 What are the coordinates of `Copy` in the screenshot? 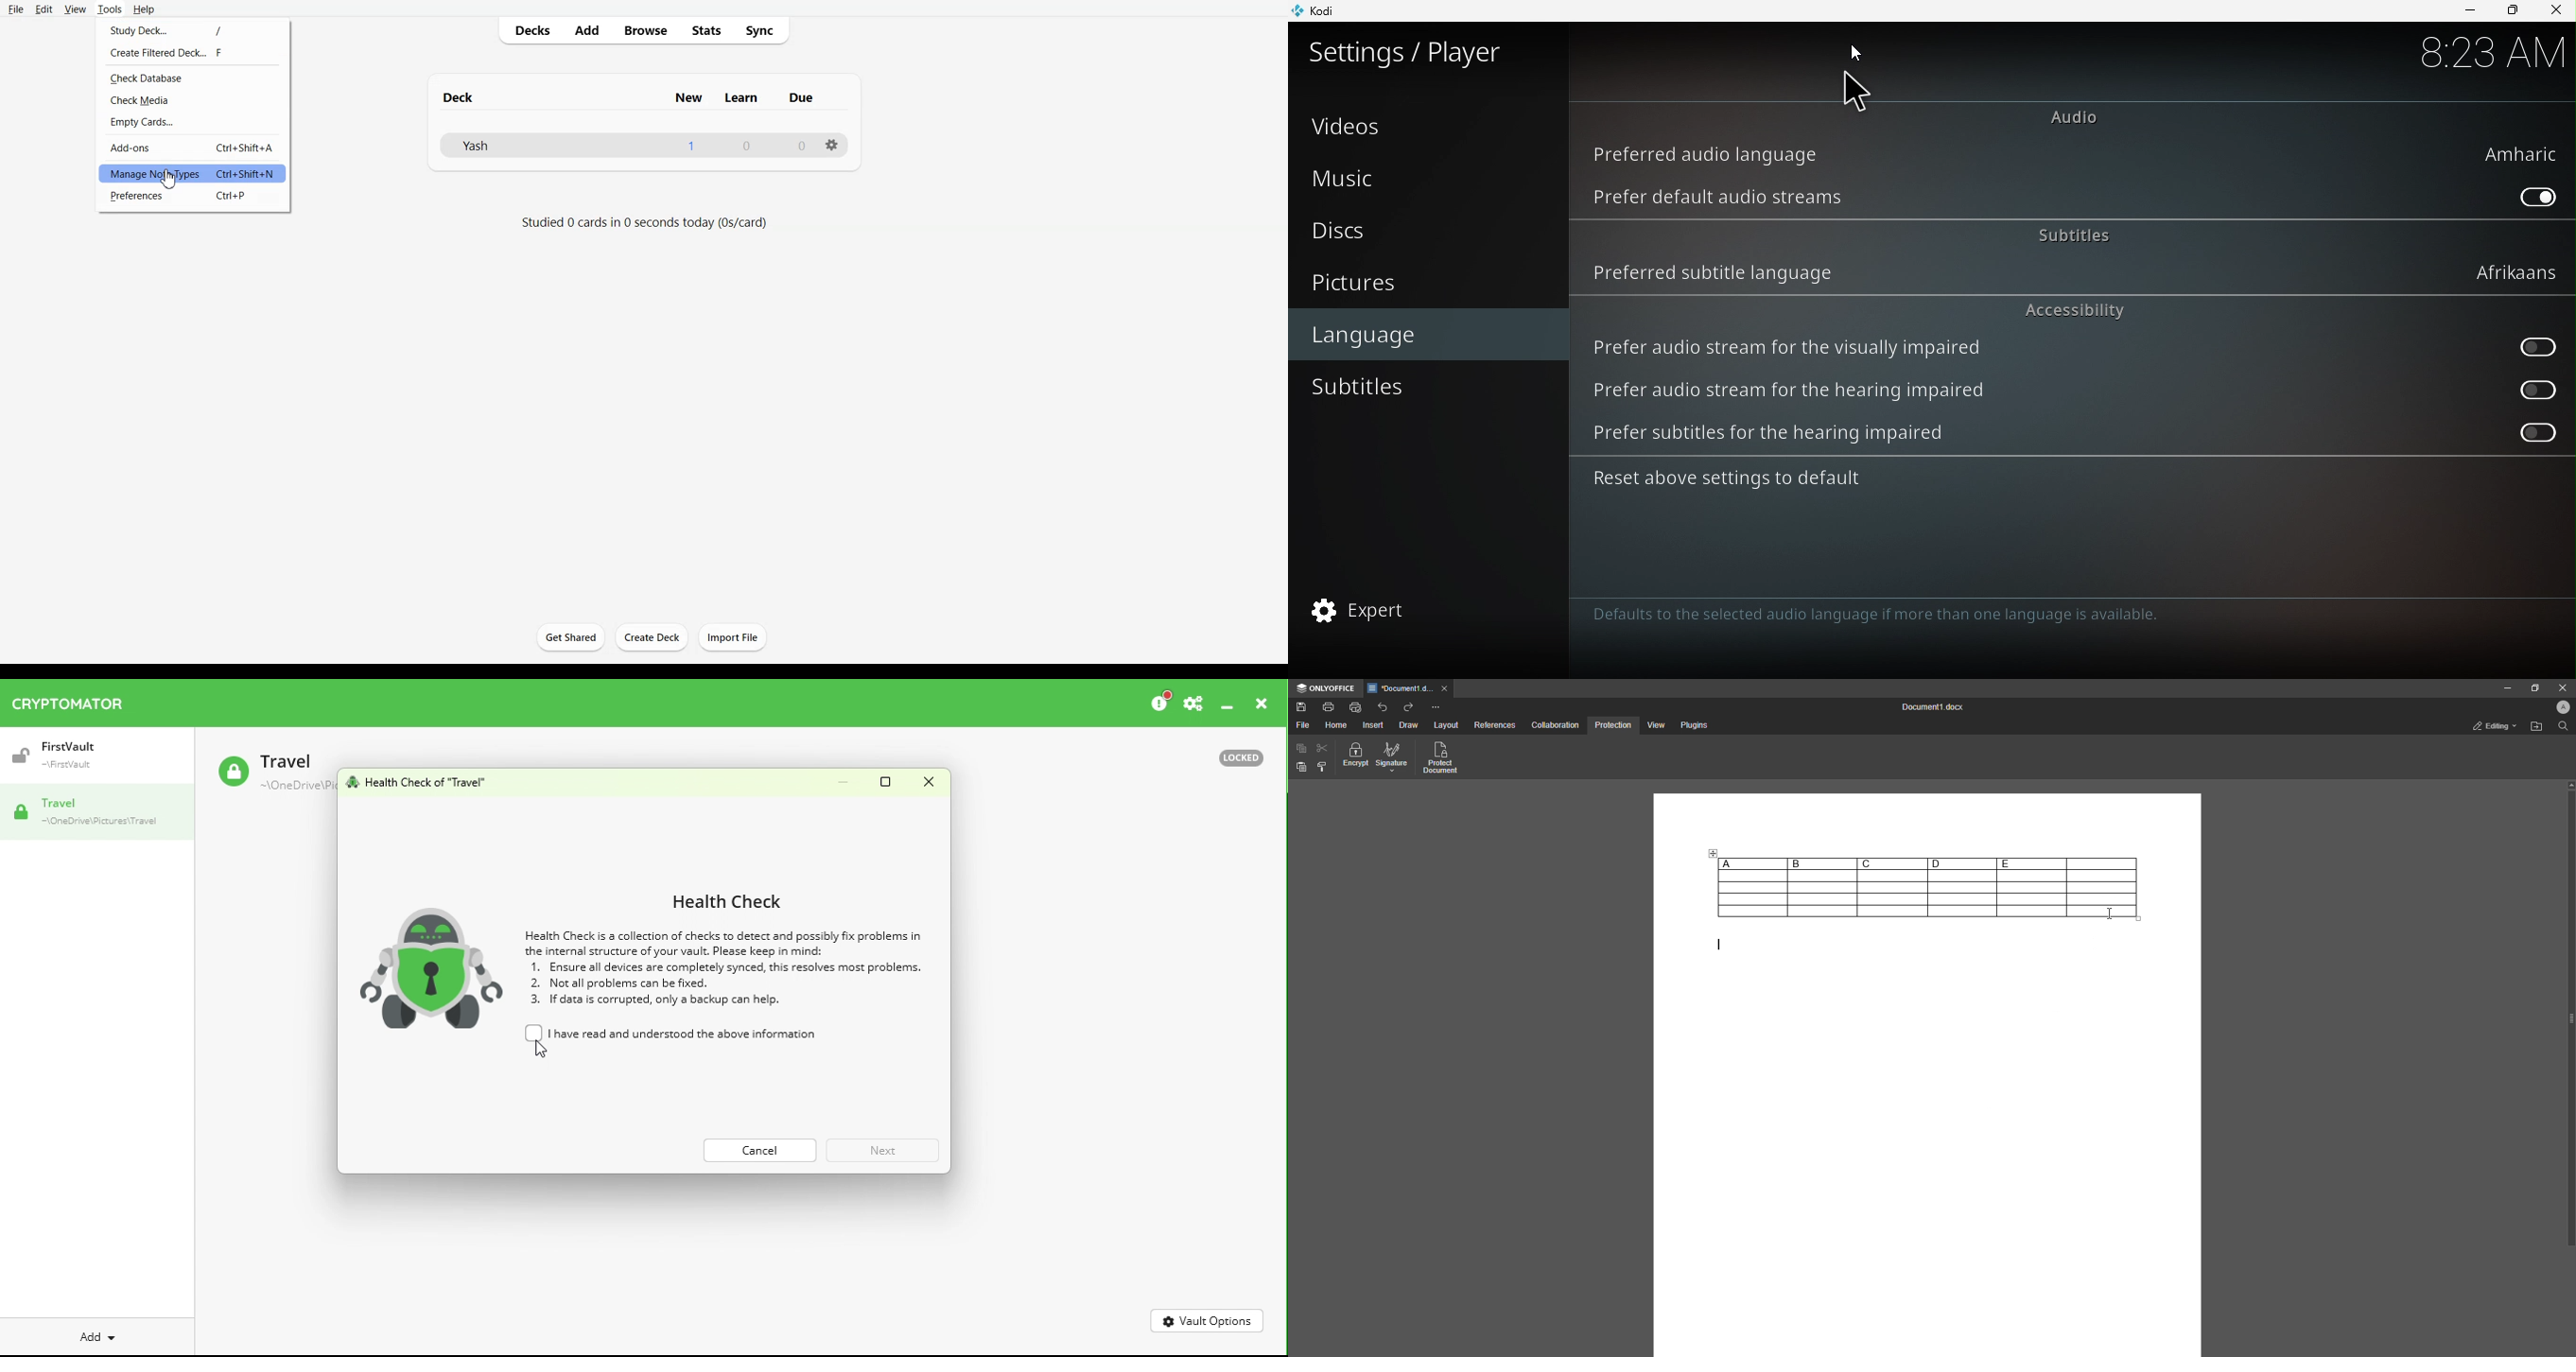 It's located at (1301, 749).